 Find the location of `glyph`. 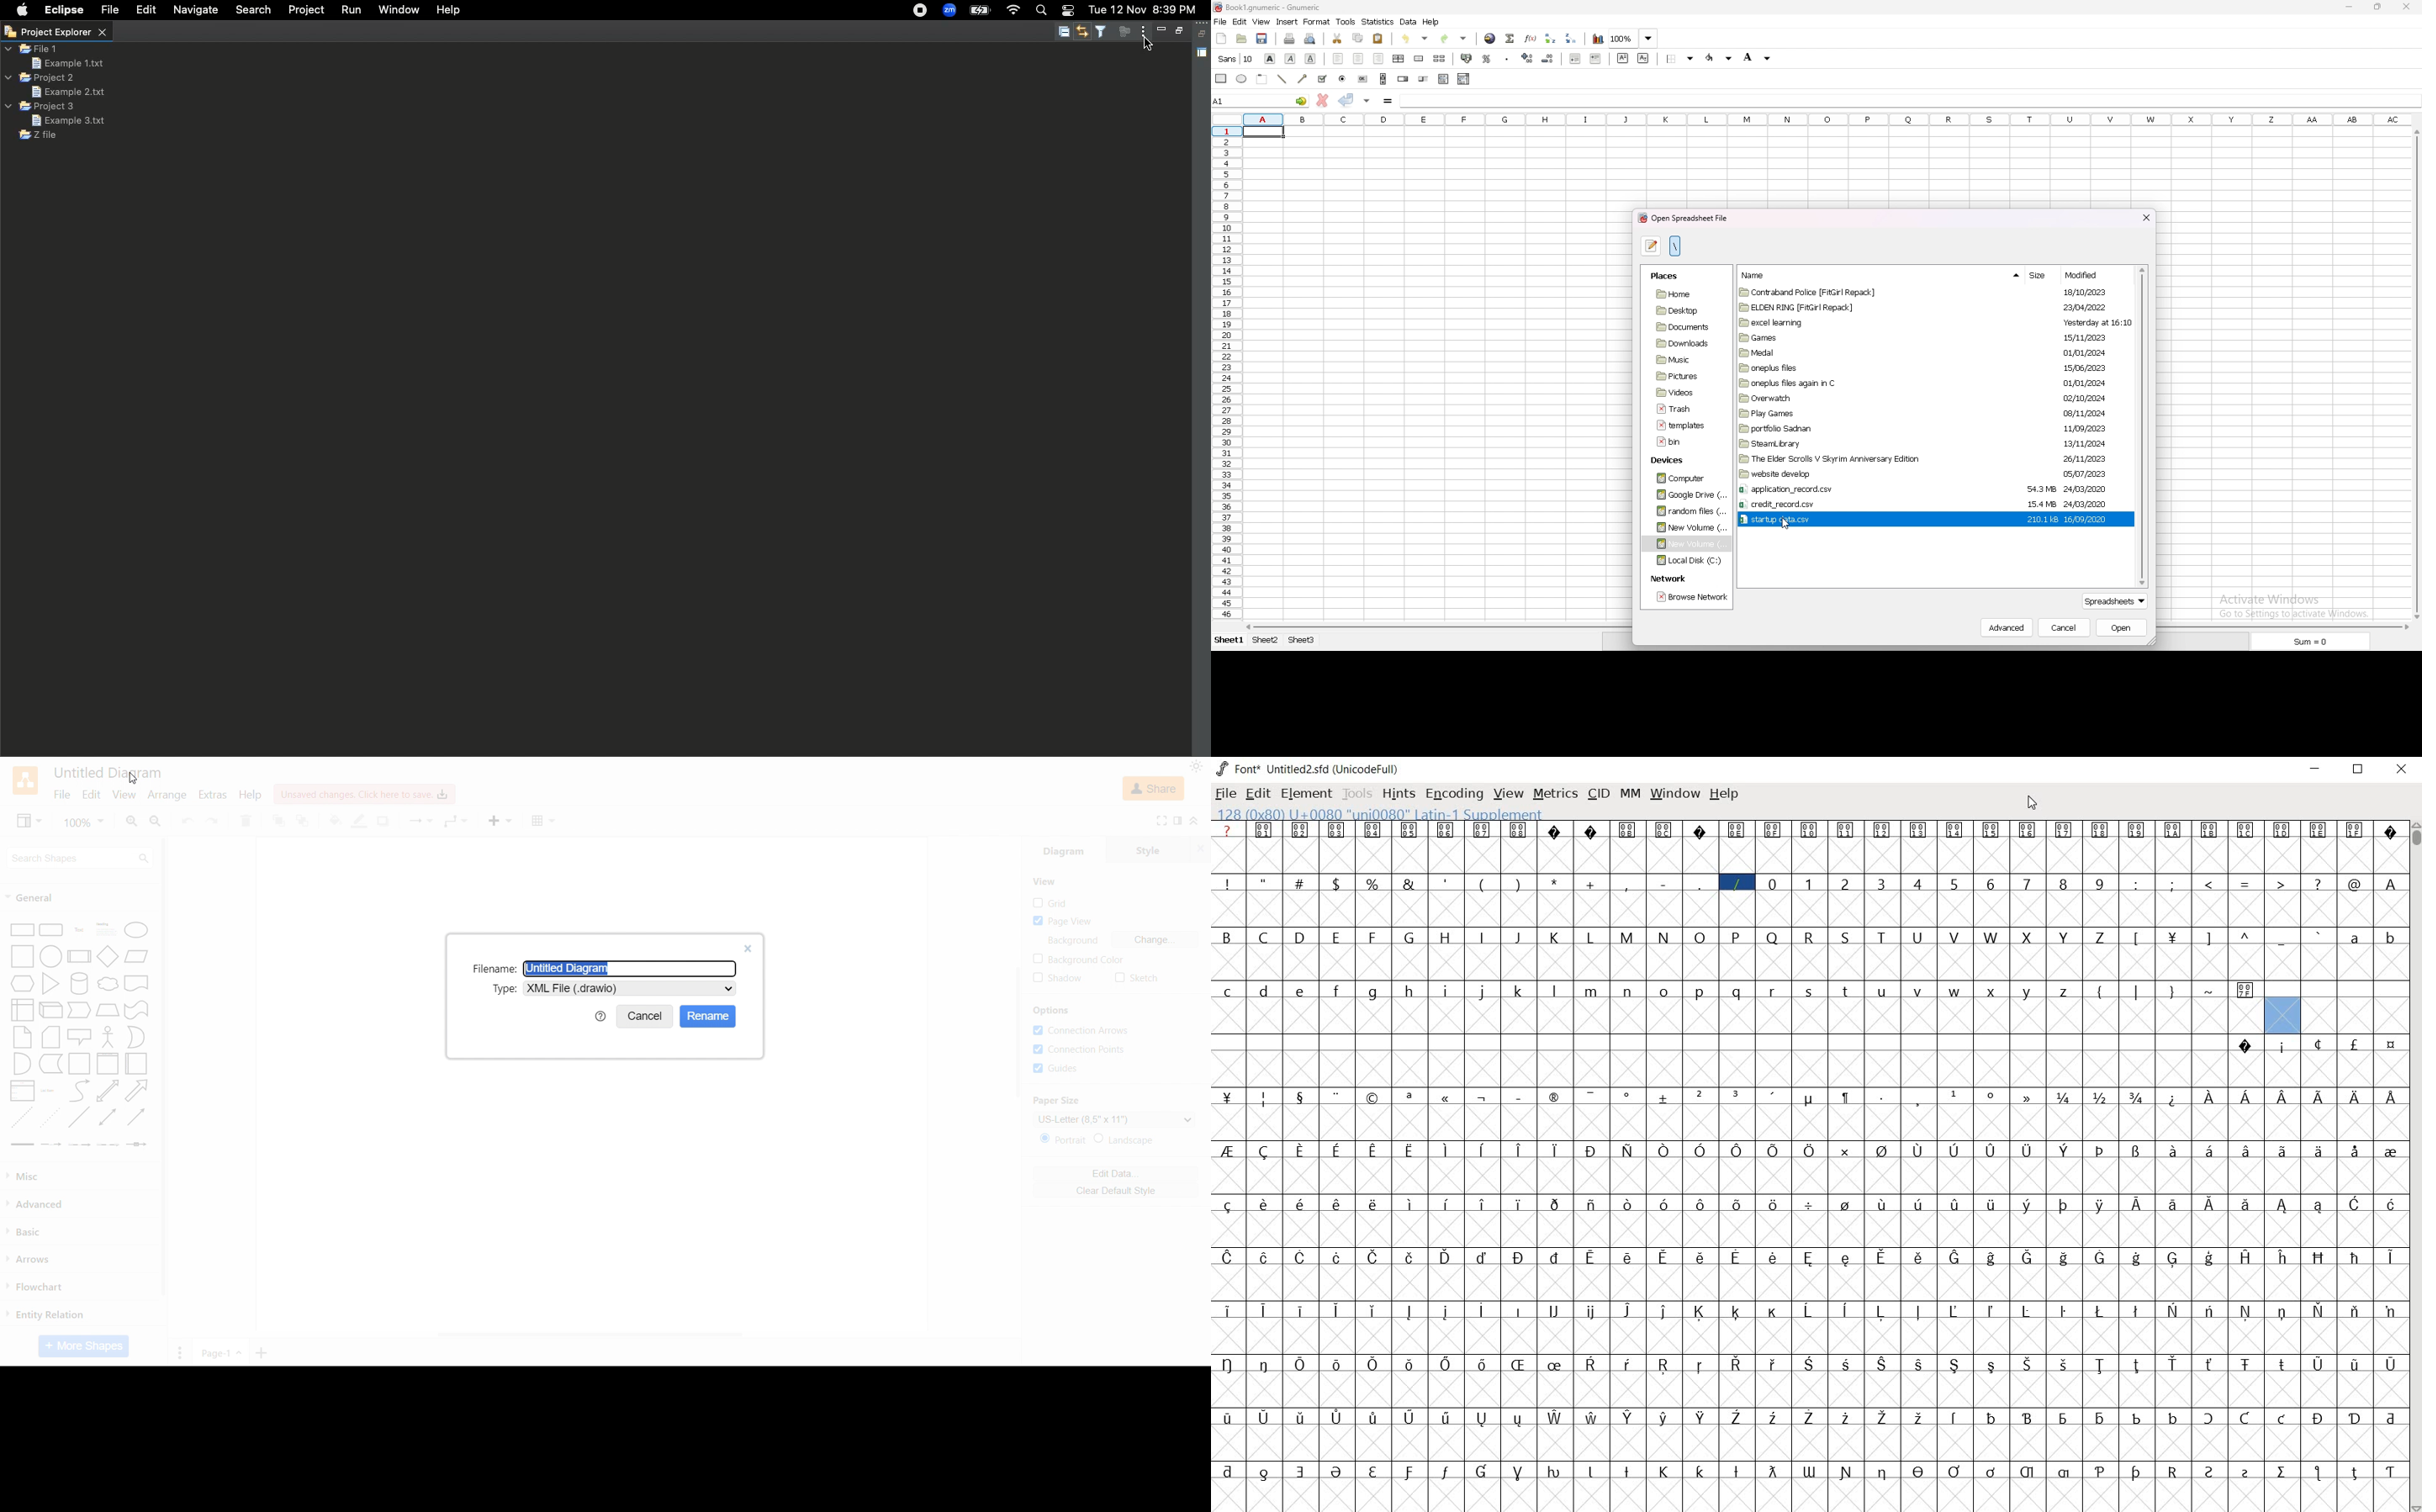

glyph is located at coordinates (2282, 1365).